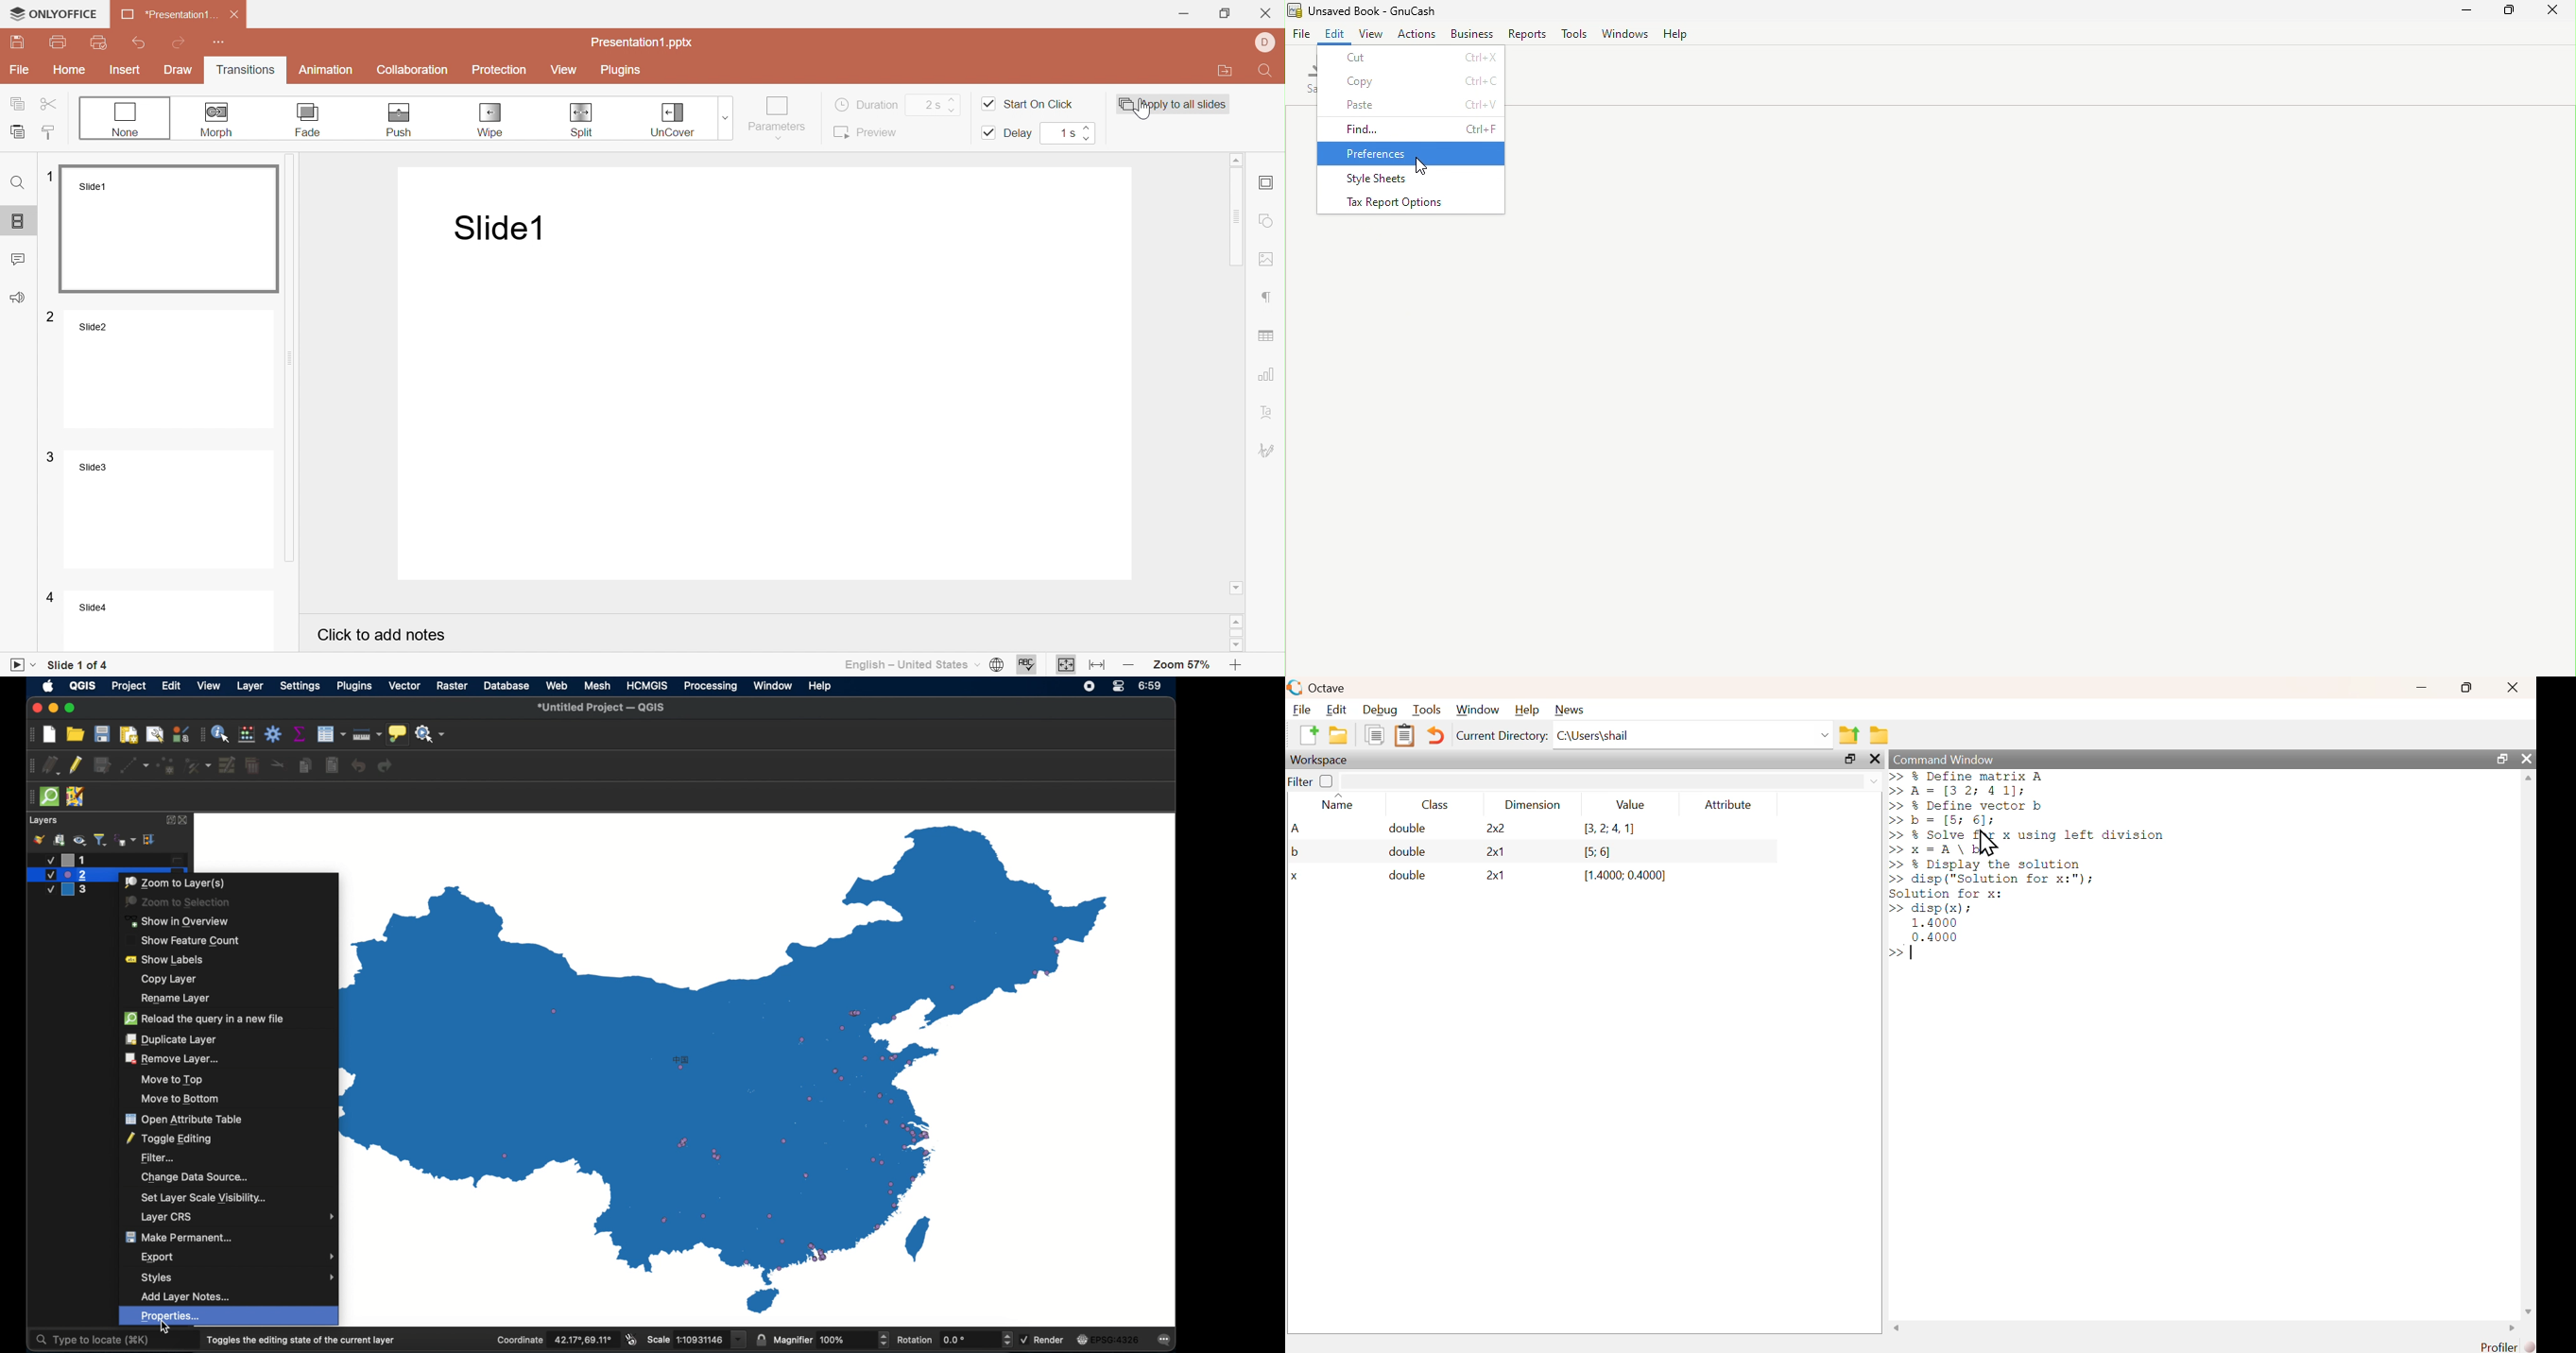 The image size is (2576, 1372). What do you see at coordinates (1067, 666) in the screenshot?
I see `Fit to slide` at bounding box center [1067, 666].